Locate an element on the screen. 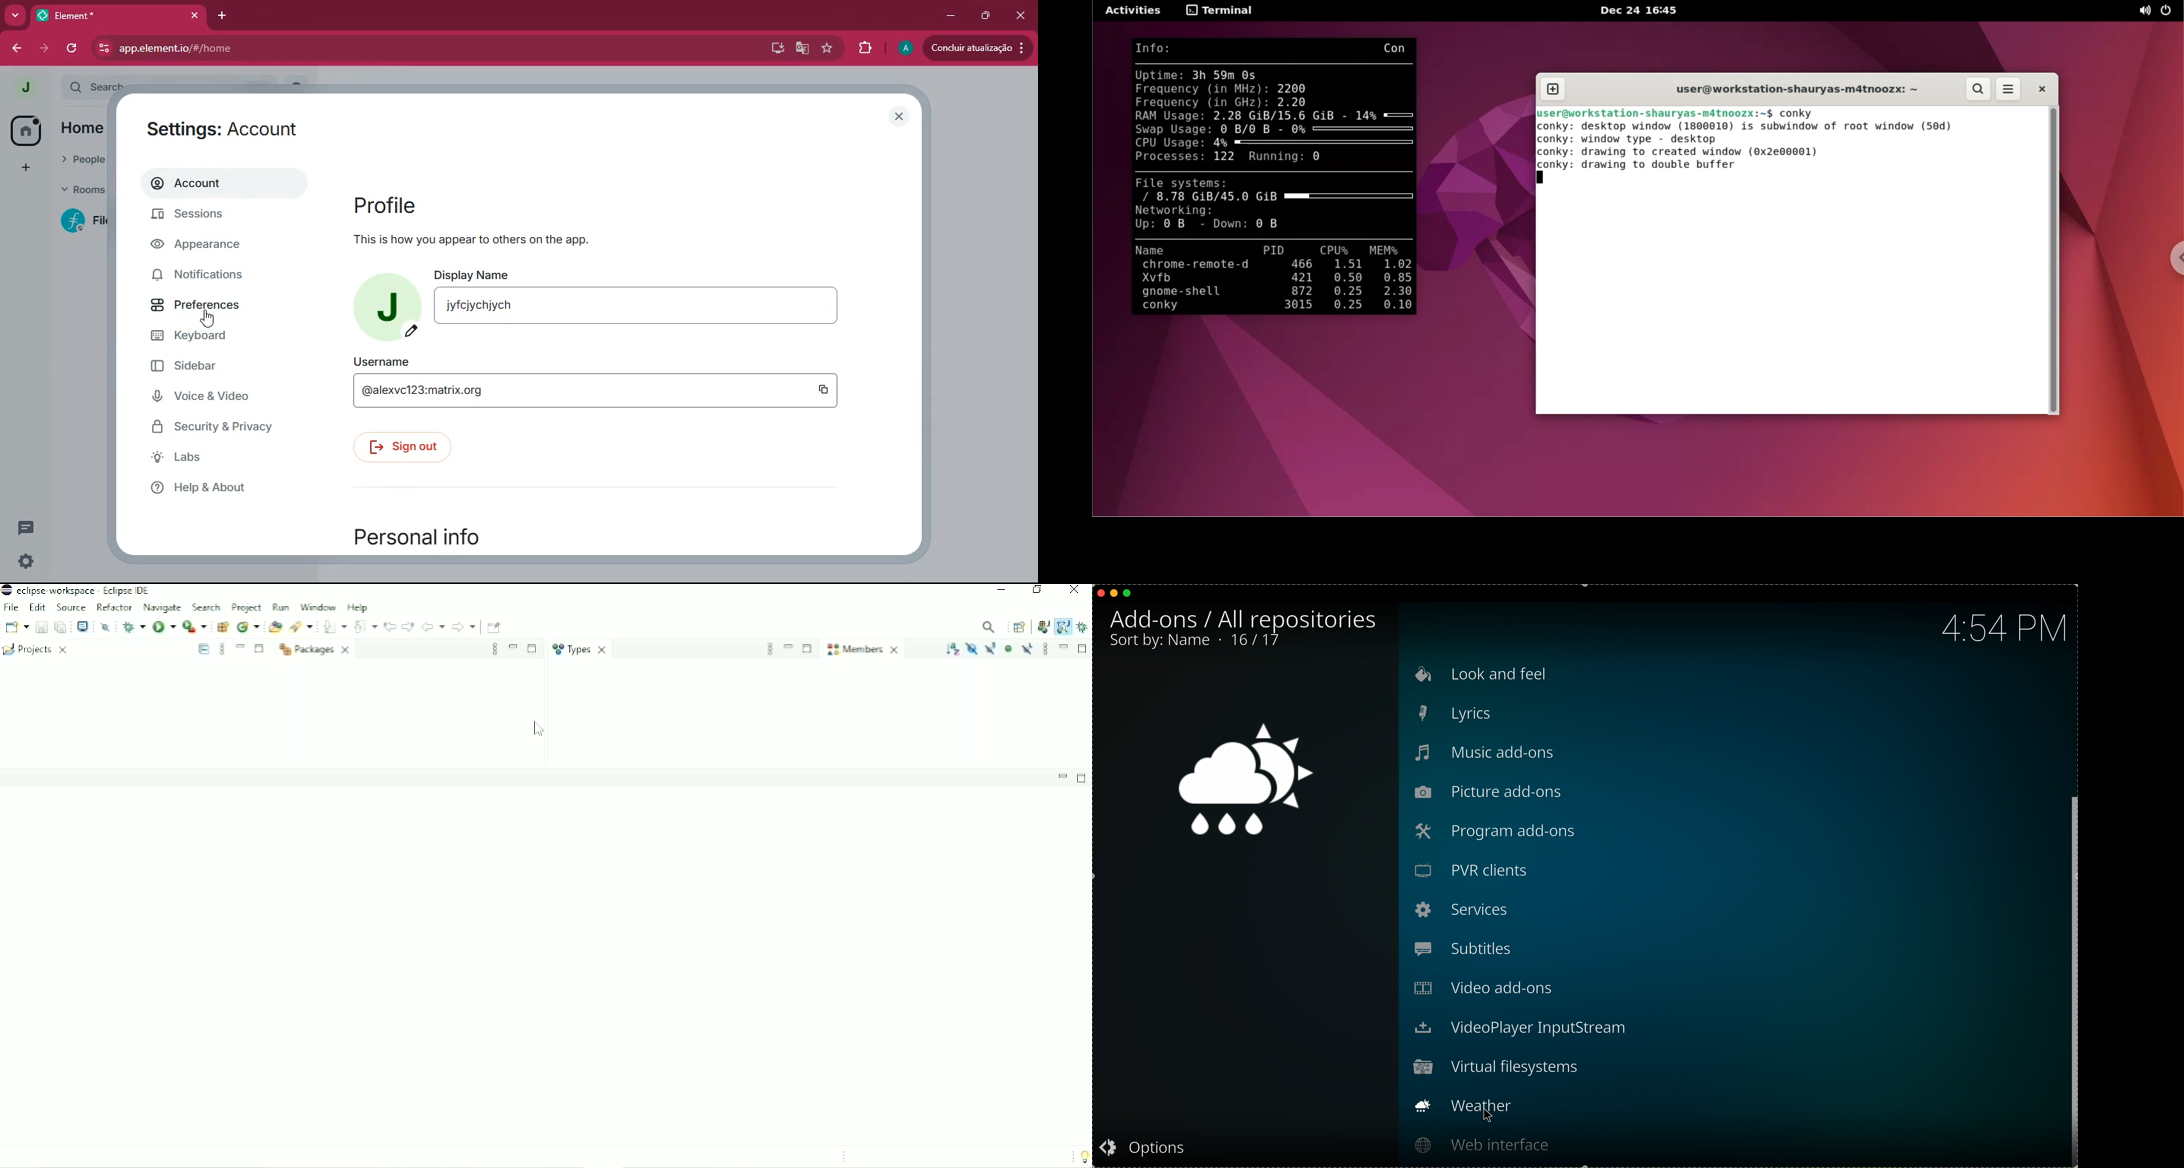 The height and width of the screenshot is (1176, 2184). back is located at coordinates (17, 49).